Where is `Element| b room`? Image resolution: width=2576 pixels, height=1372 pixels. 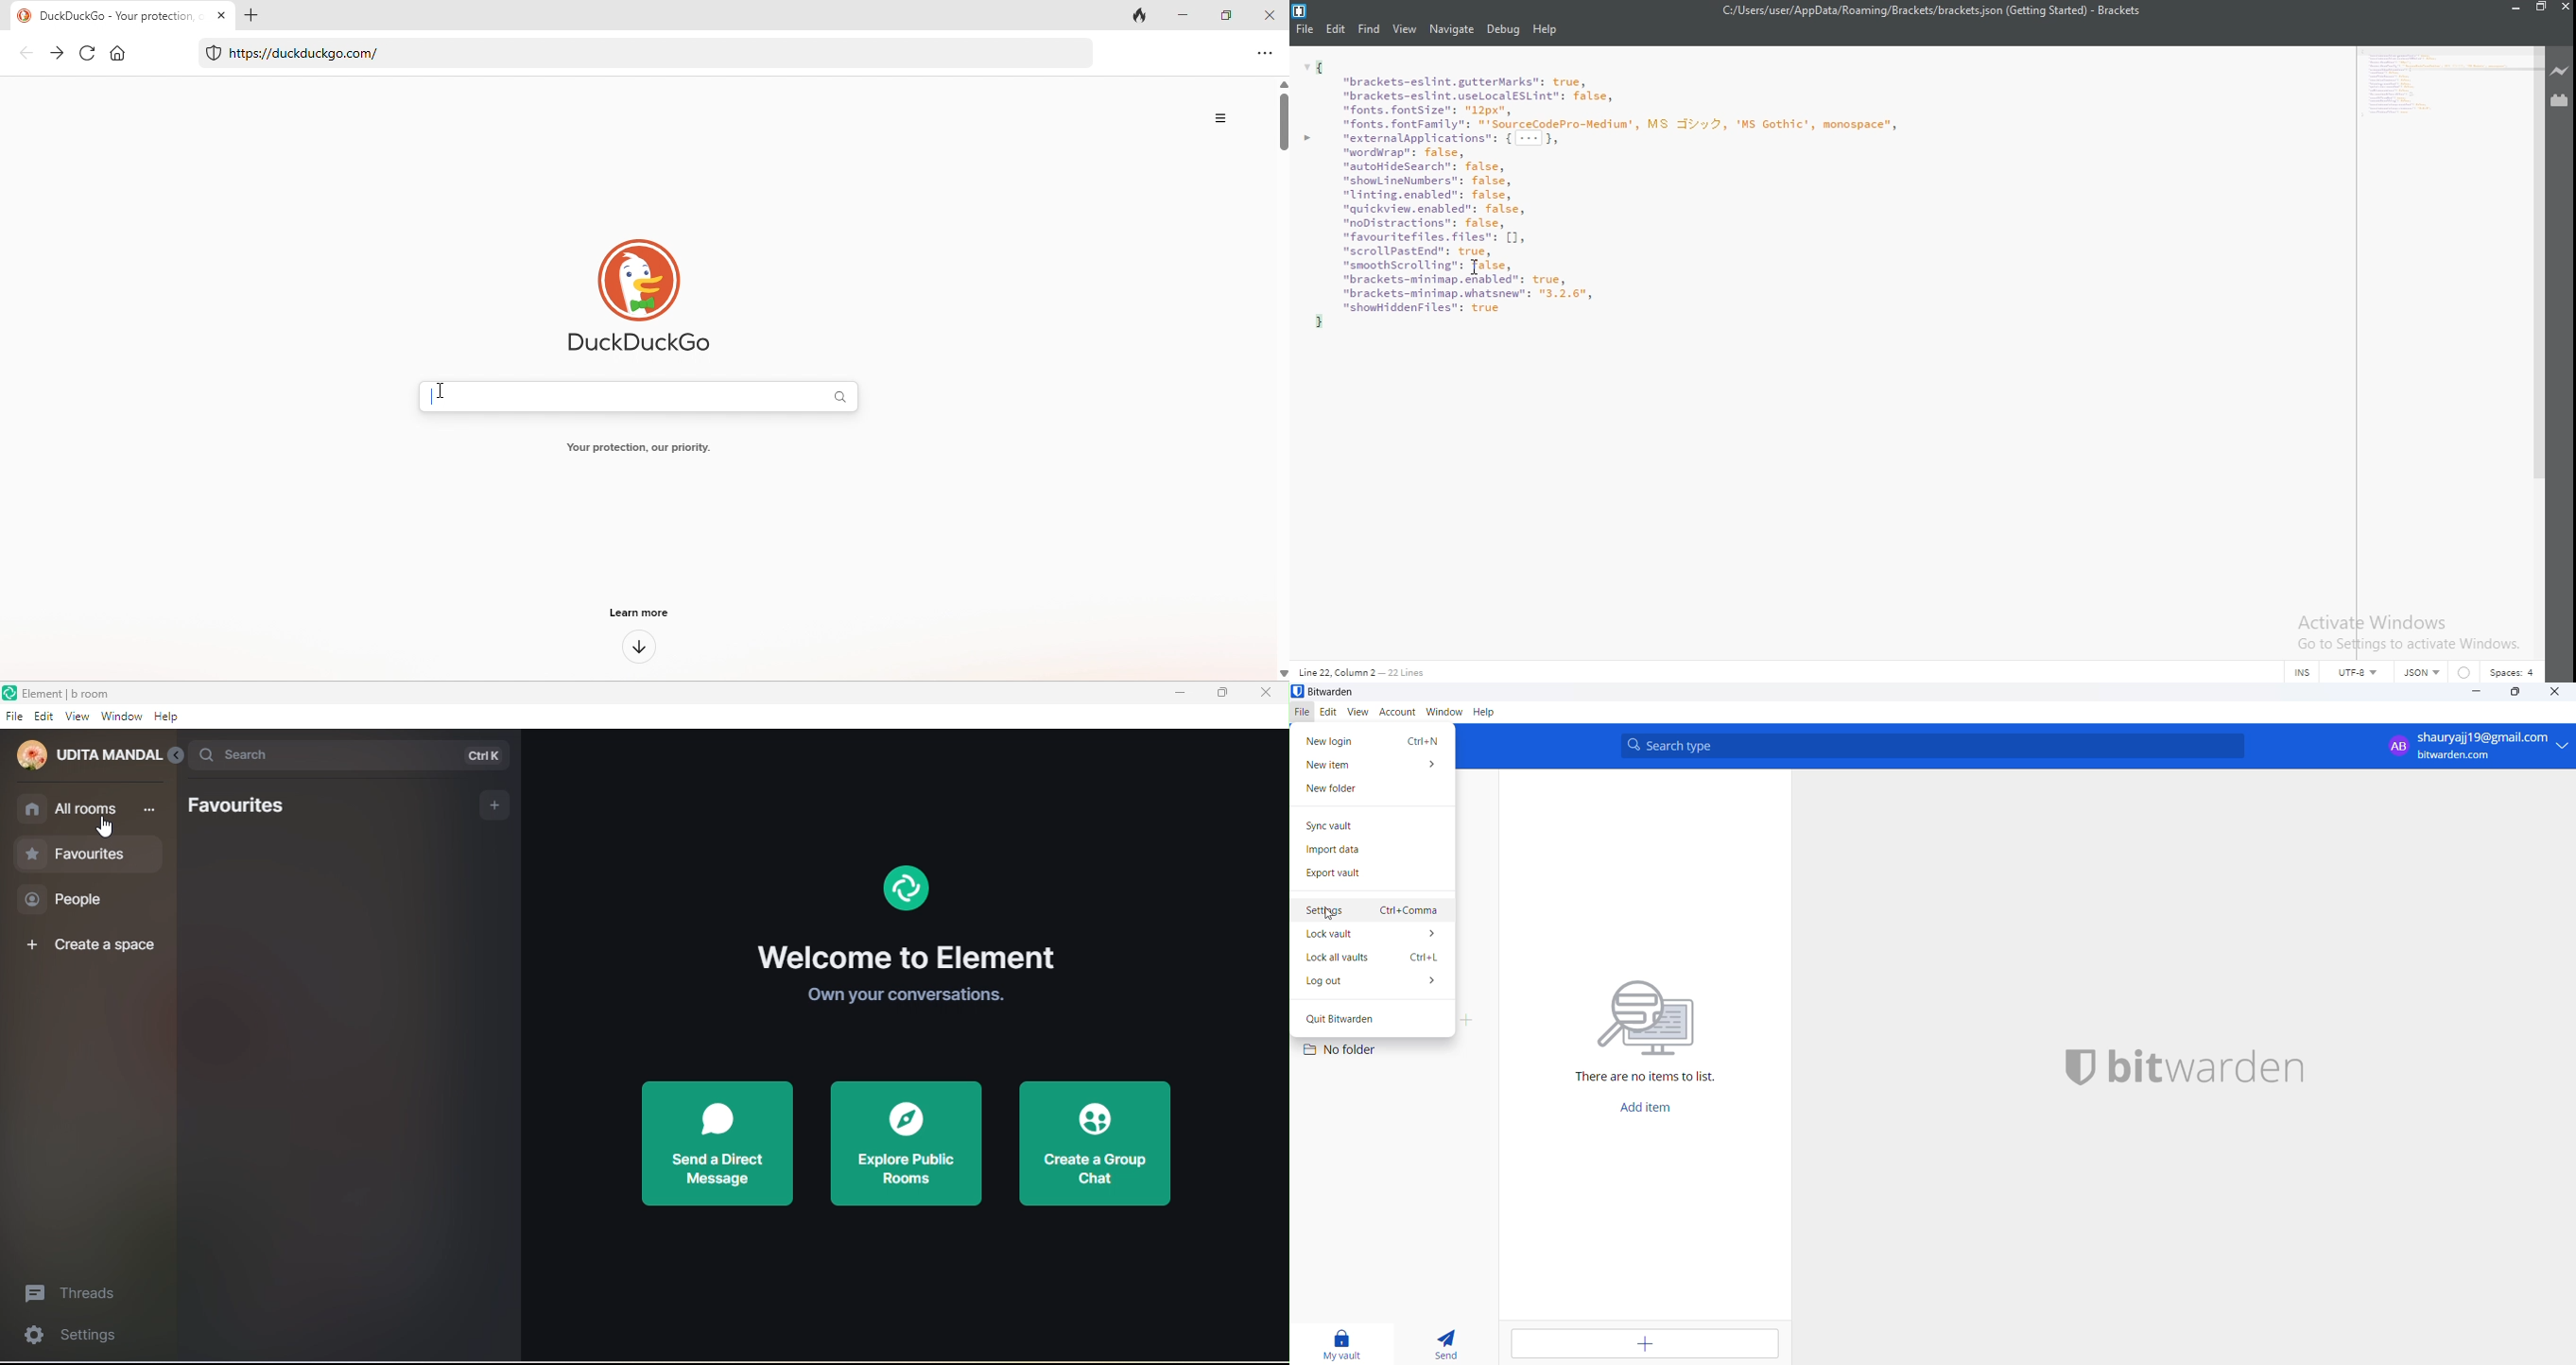 Element| b room is located at coordinates (88, 693).